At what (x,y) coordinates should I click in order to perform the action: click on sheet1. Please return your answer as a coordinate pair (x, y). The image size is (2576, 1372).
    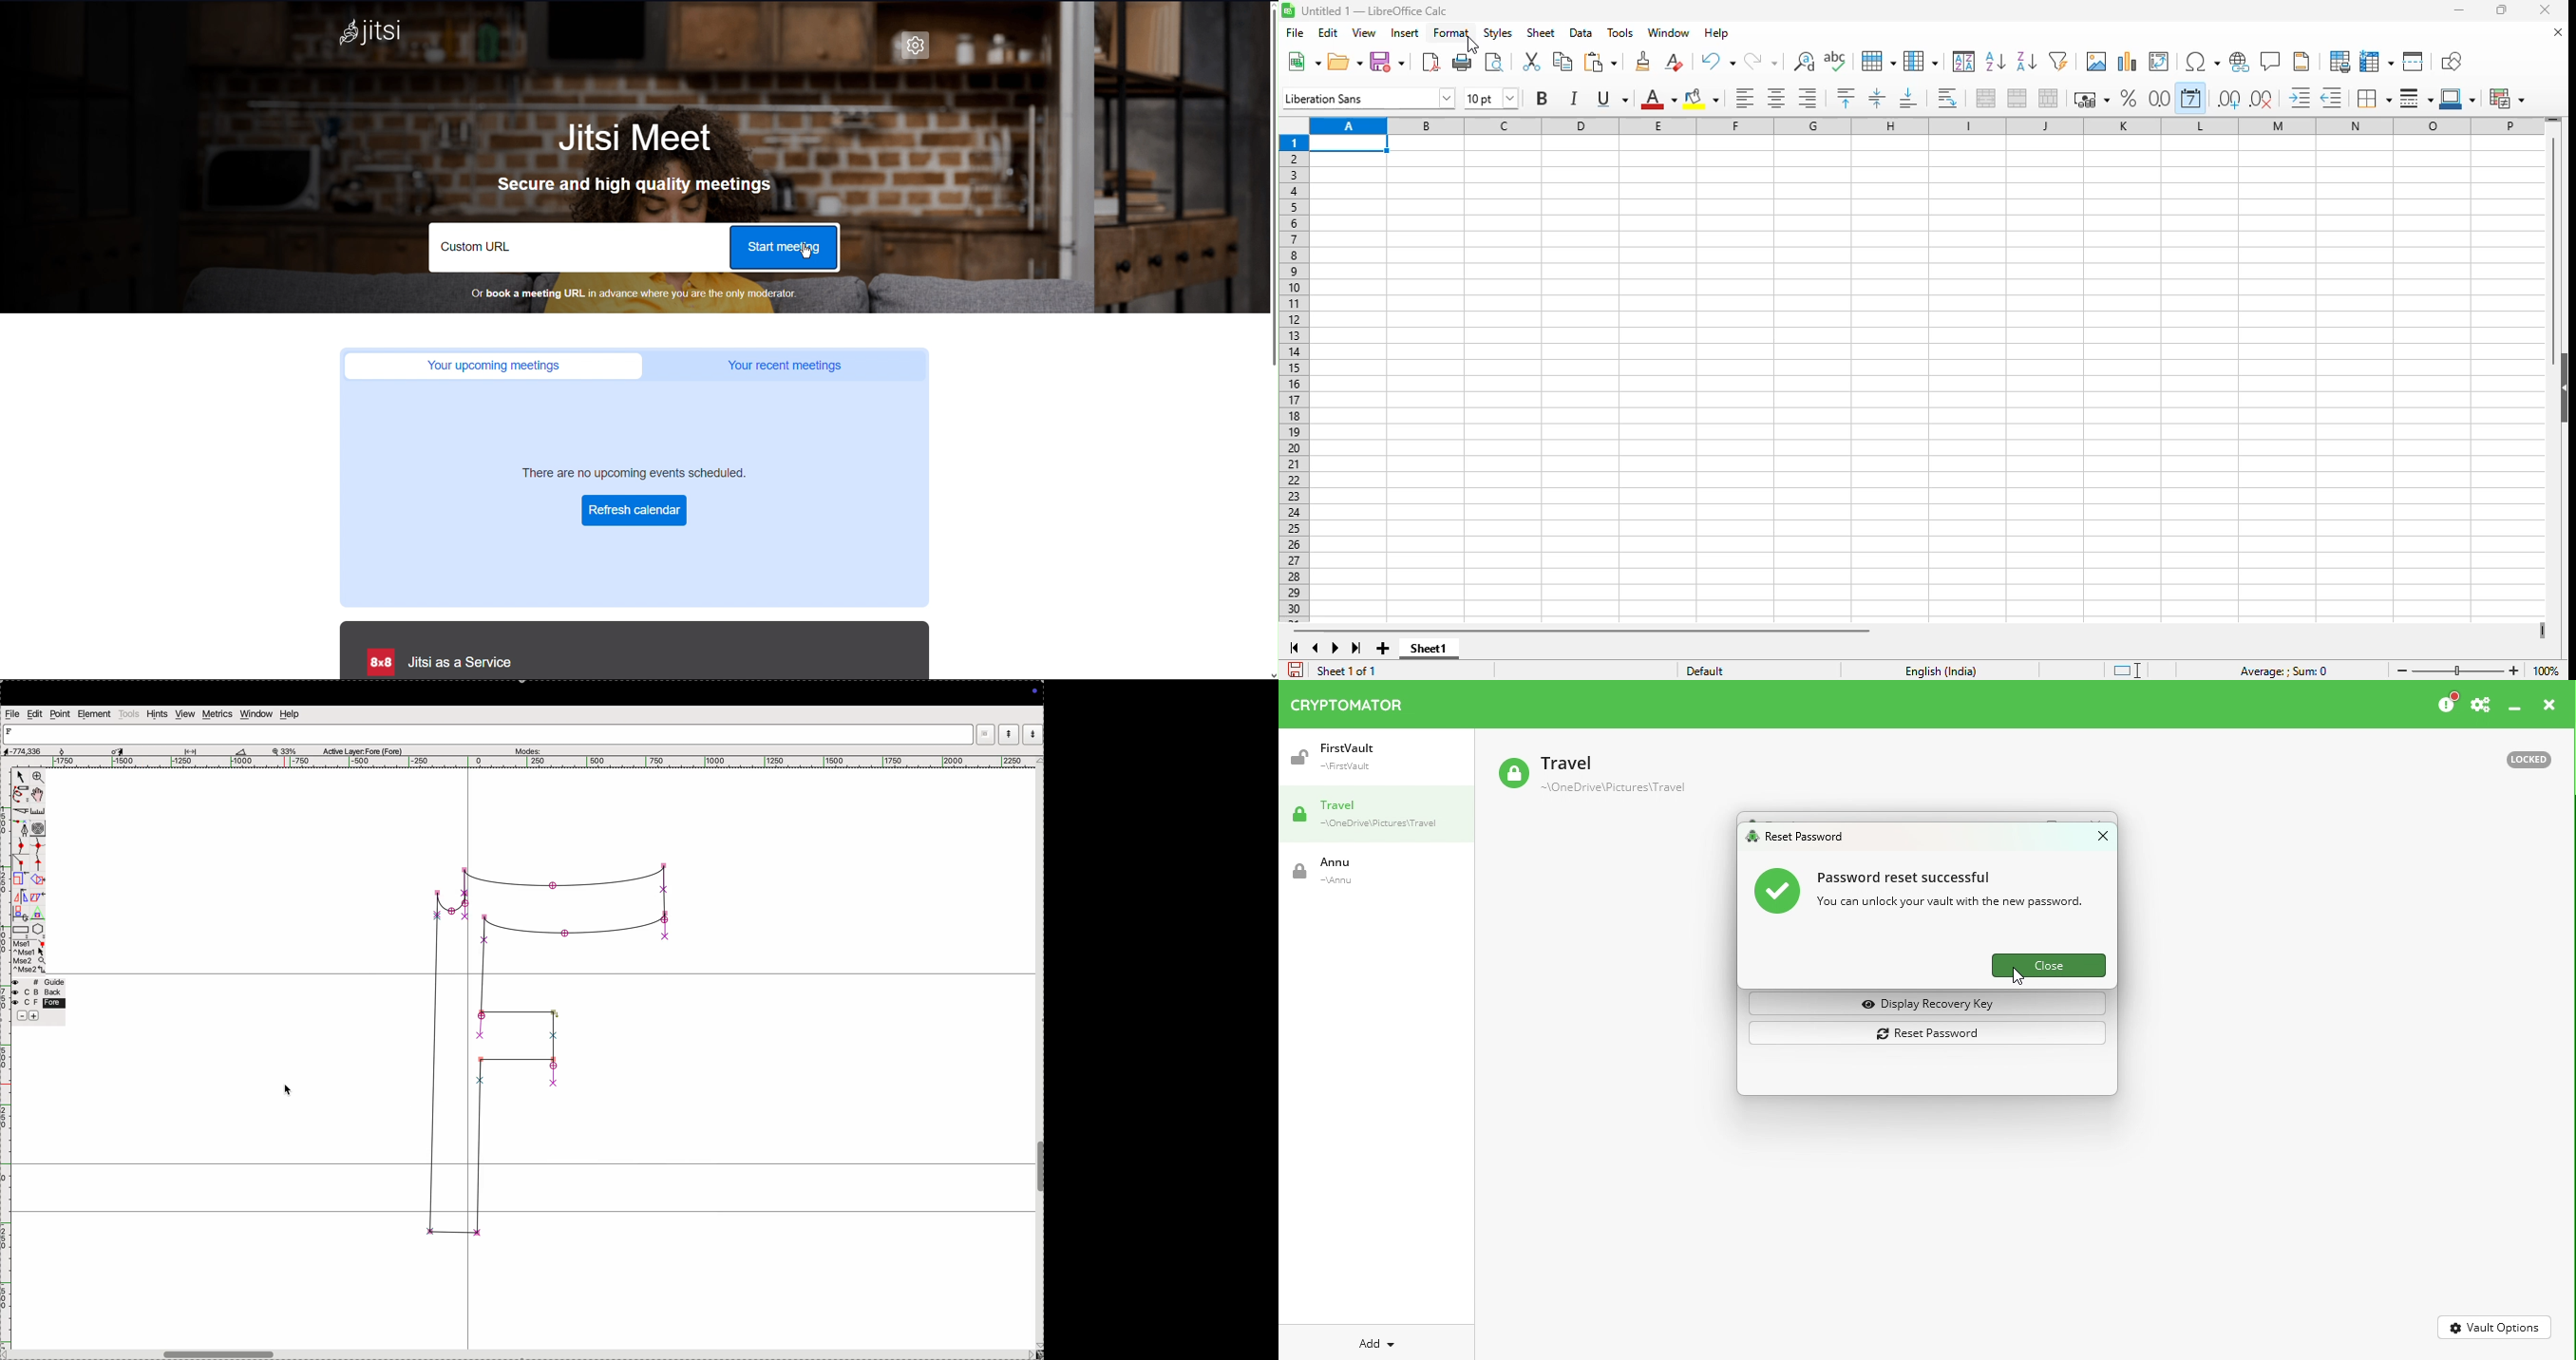
    Looking at the image, I should click on (1431, 649).